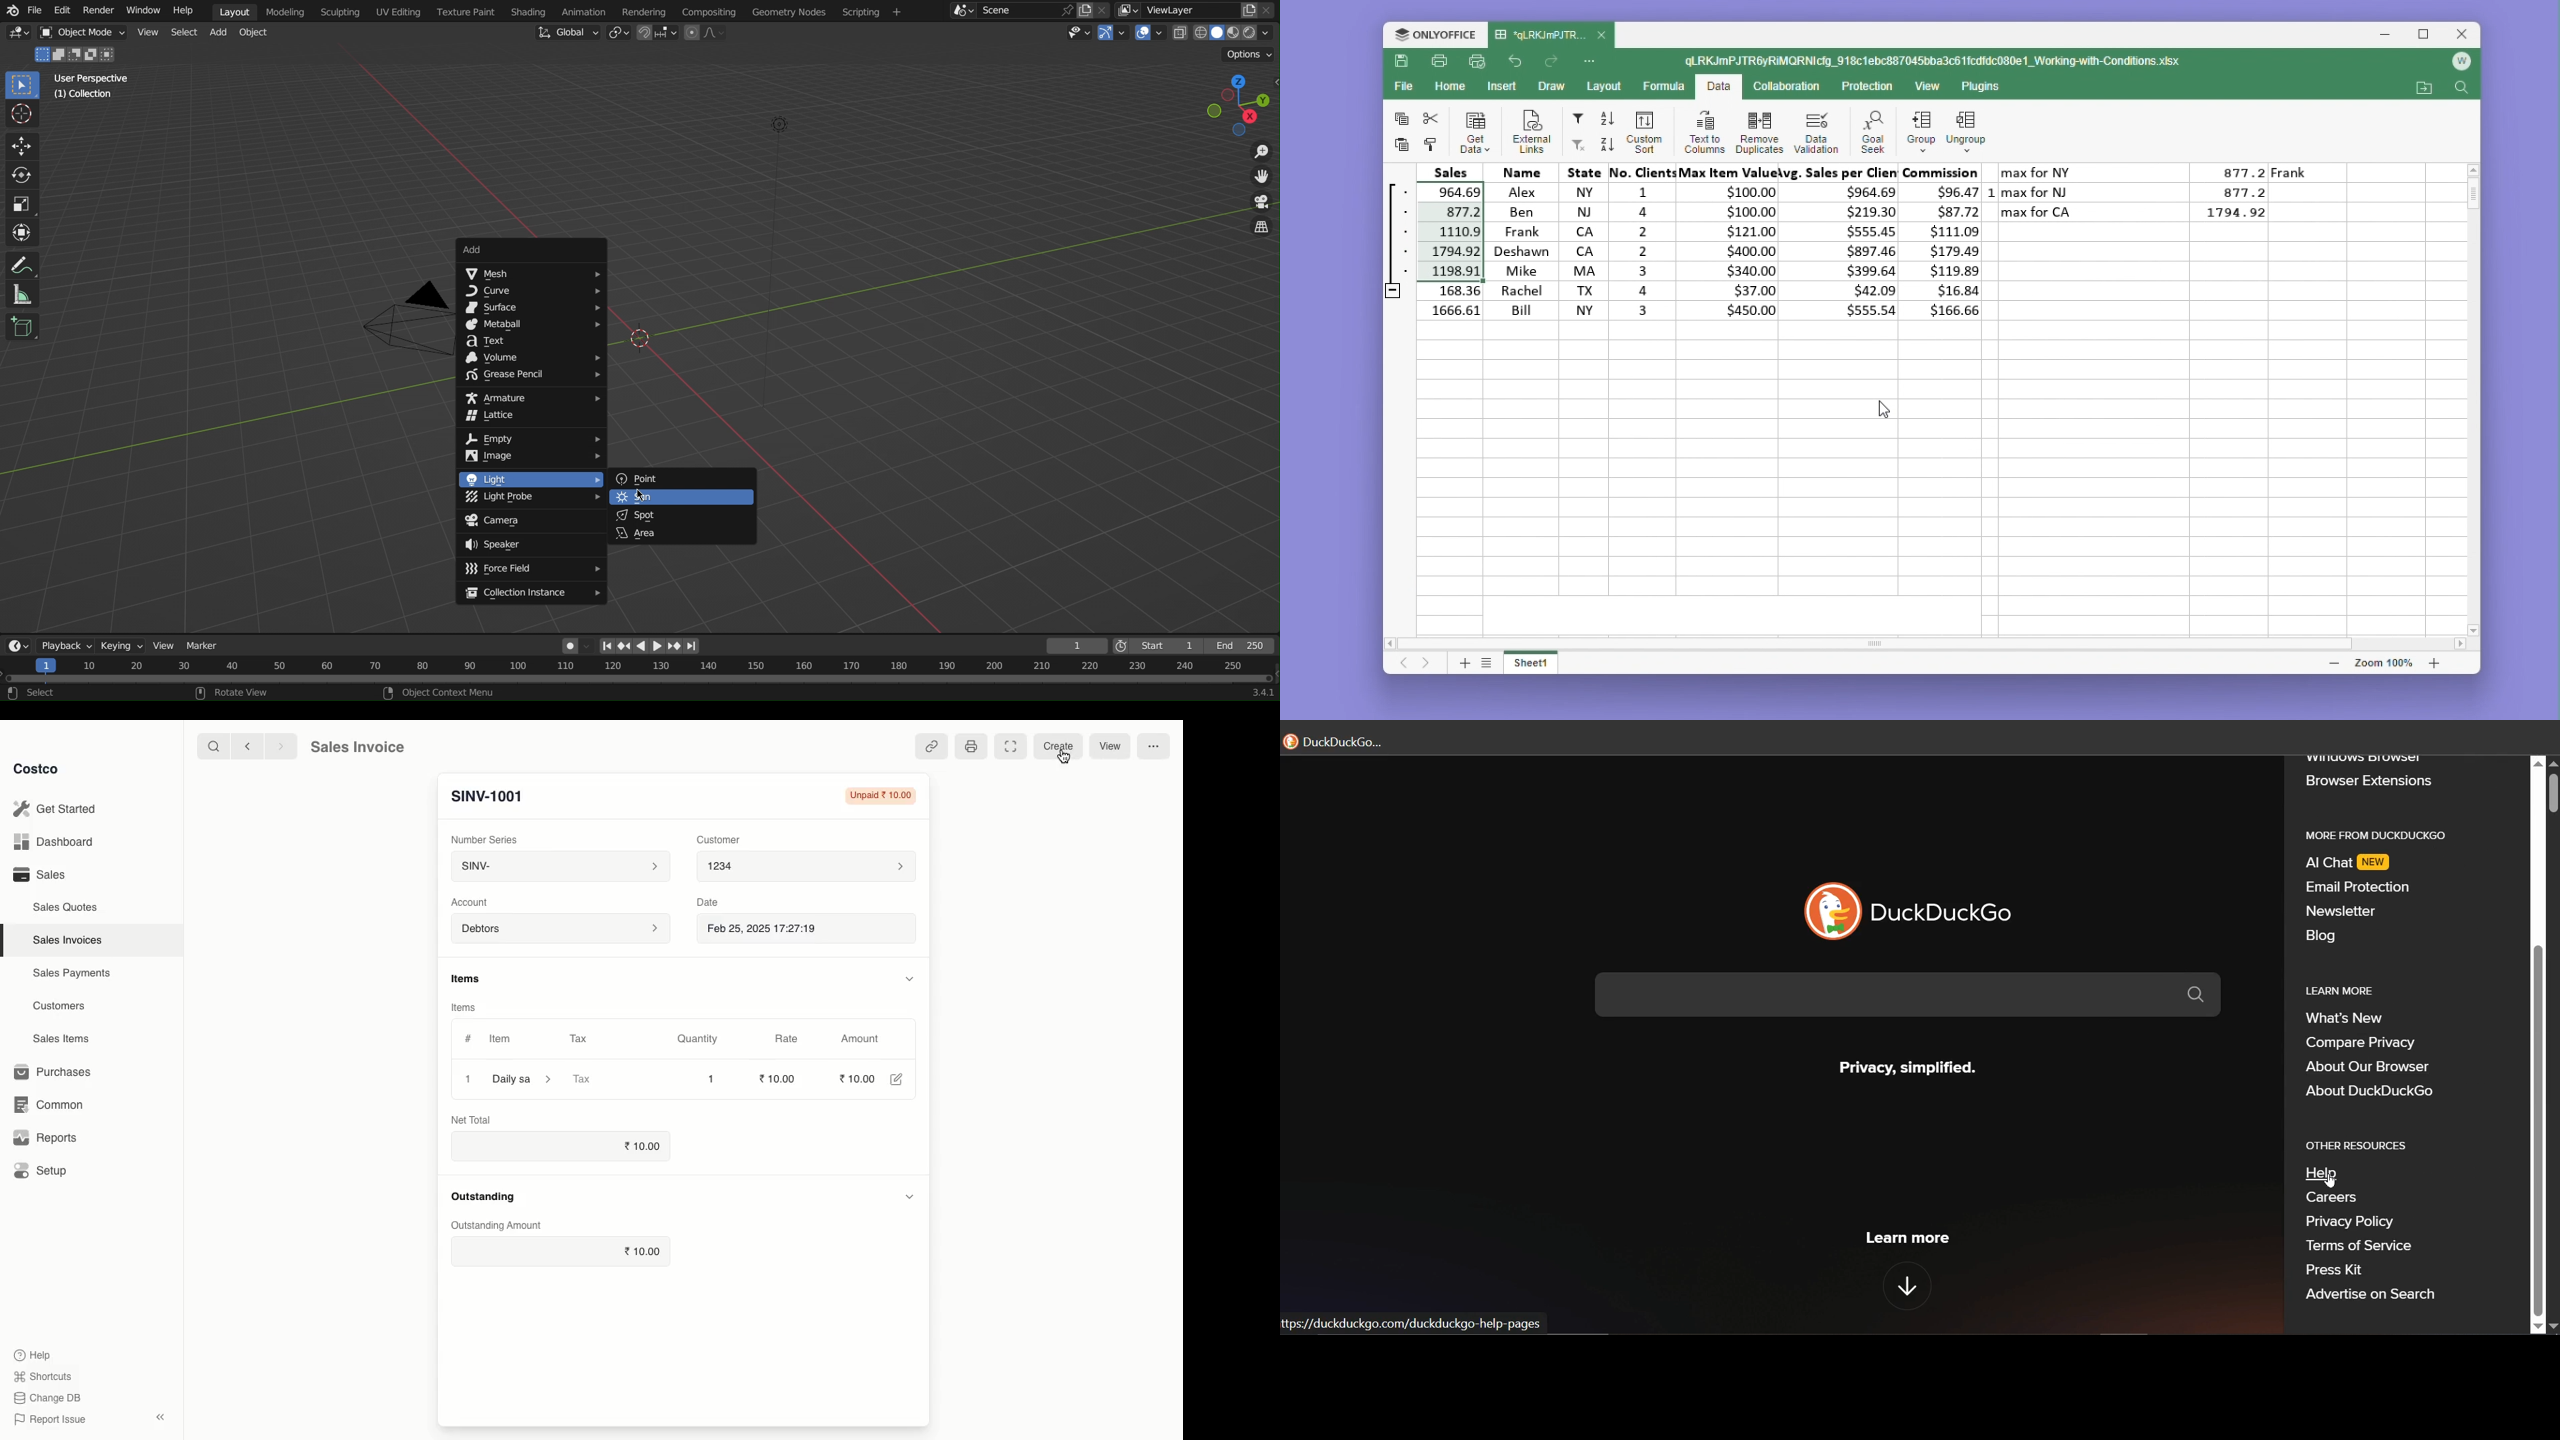 The image size is (2576, 1456). Describe the element at coordinates (66, 941) in the screenshot. I see `Sales Invoices.` at that location.